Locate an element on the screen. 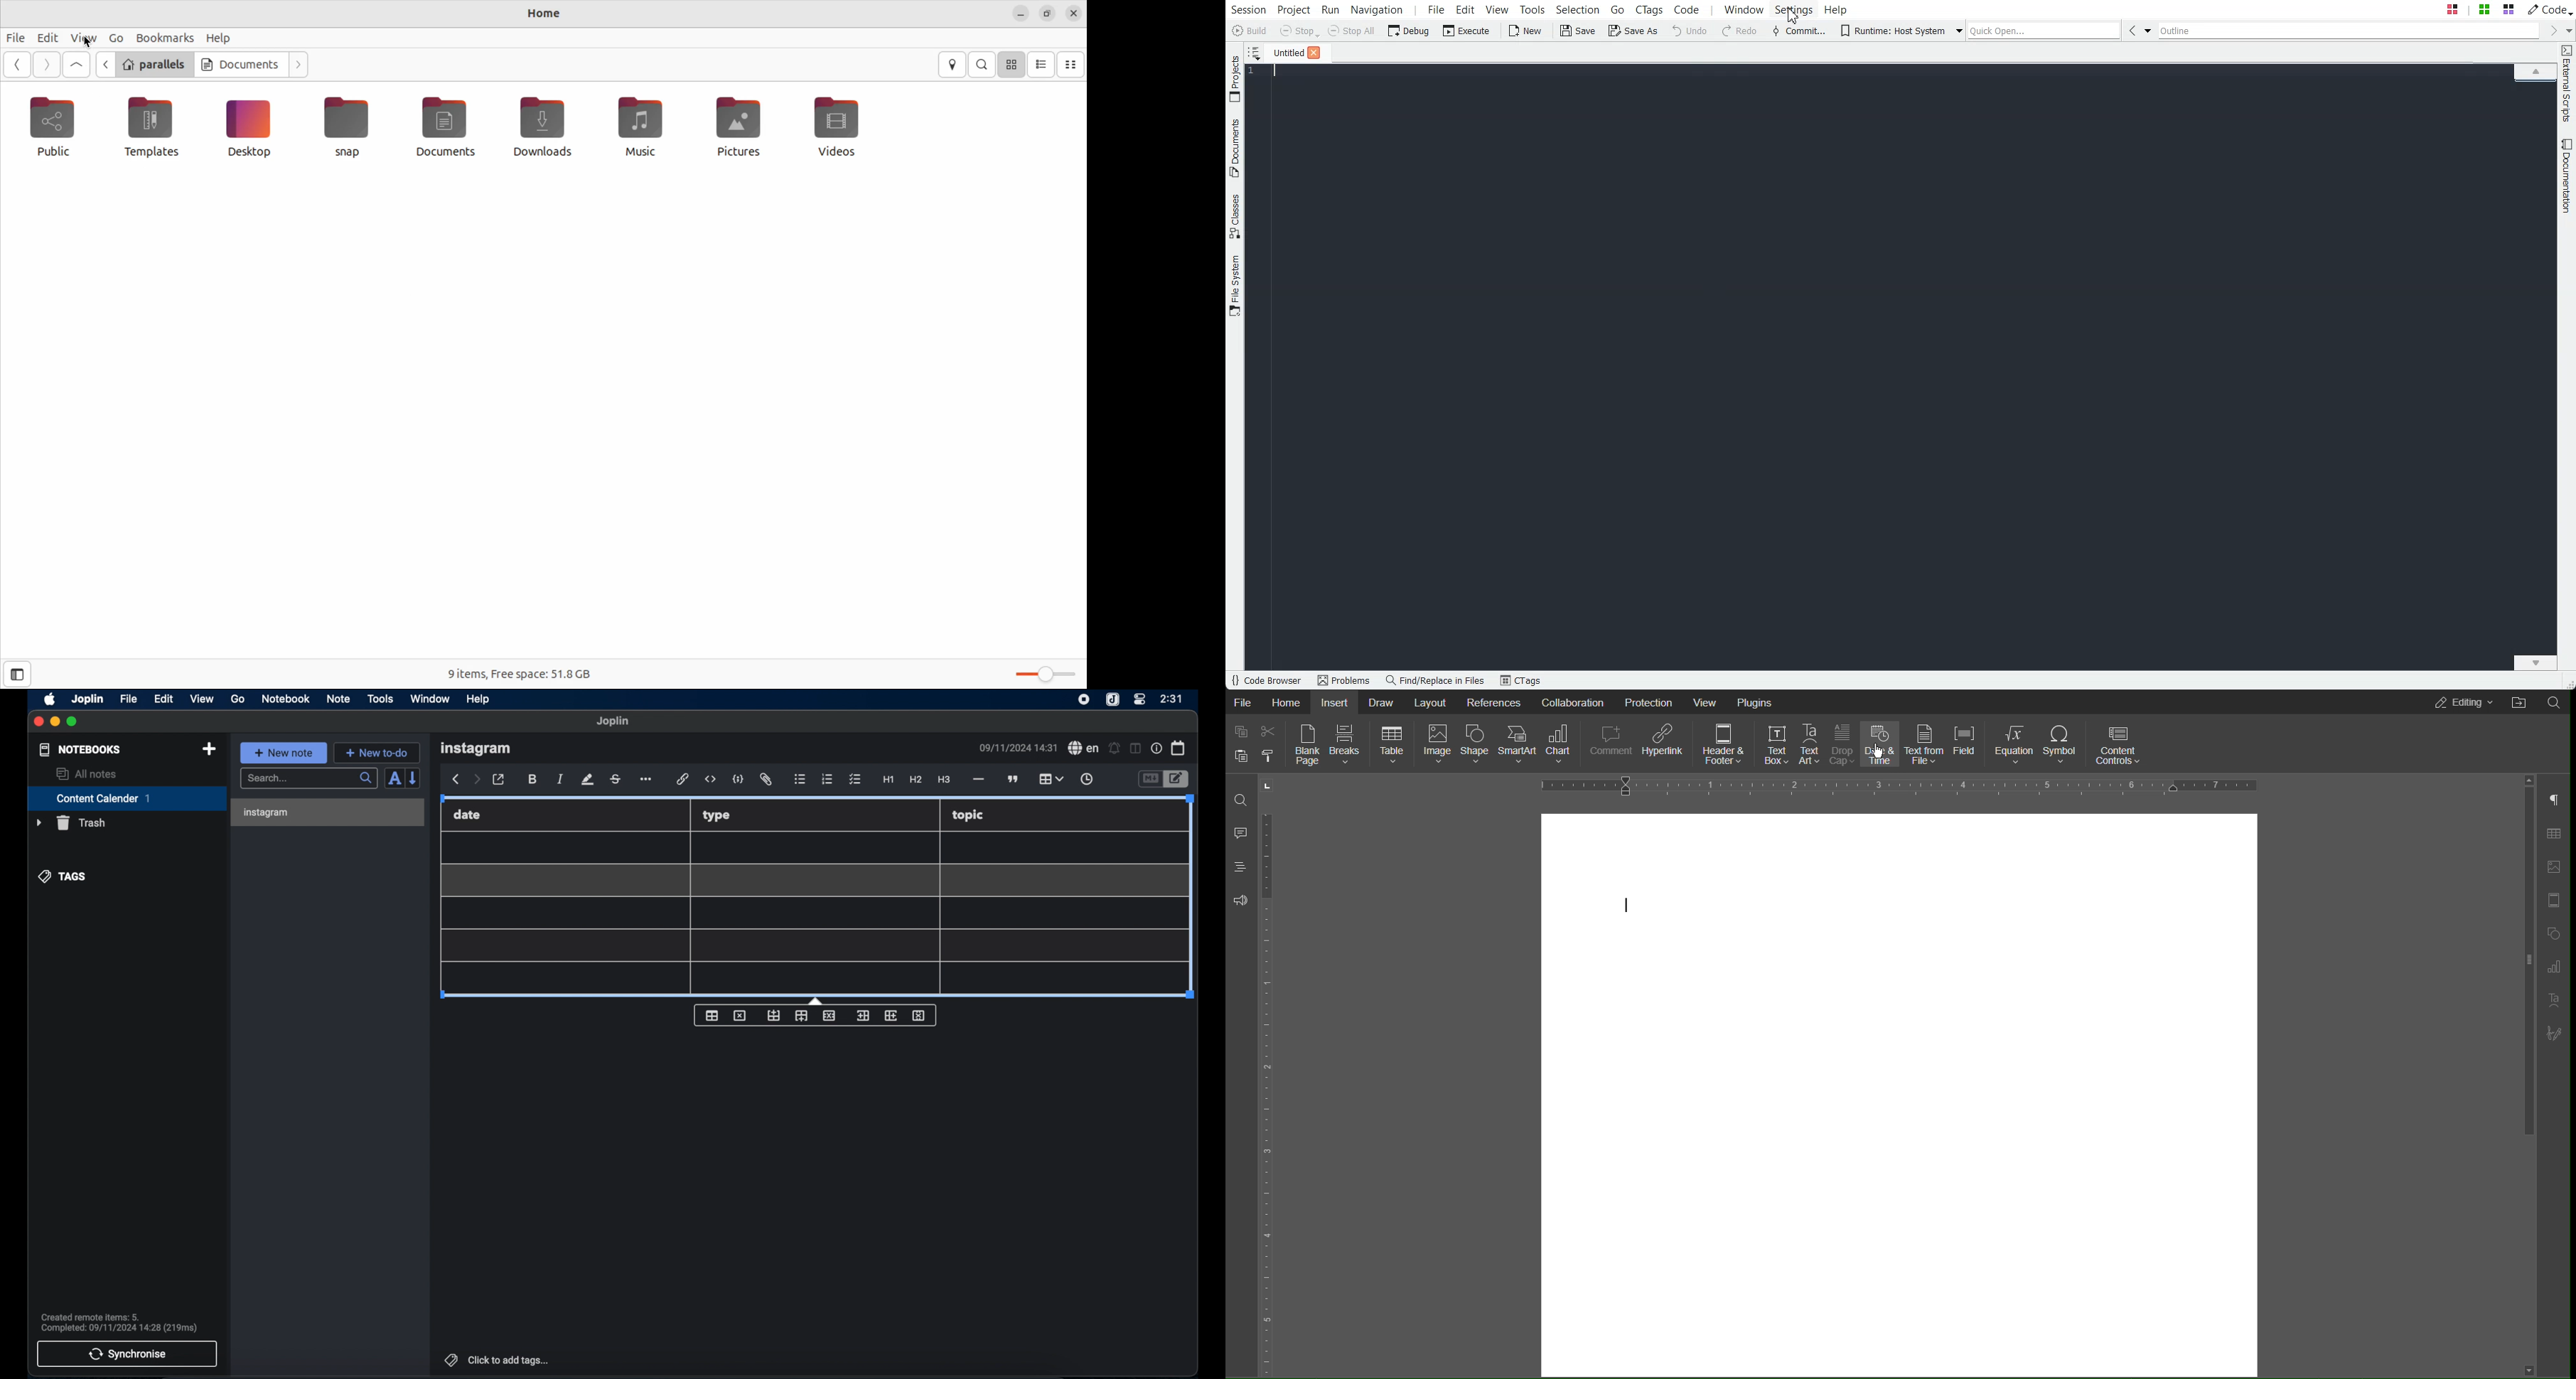 The height and width of the screenshot is (1400, 2576). view is located at coordinates (202, 699).